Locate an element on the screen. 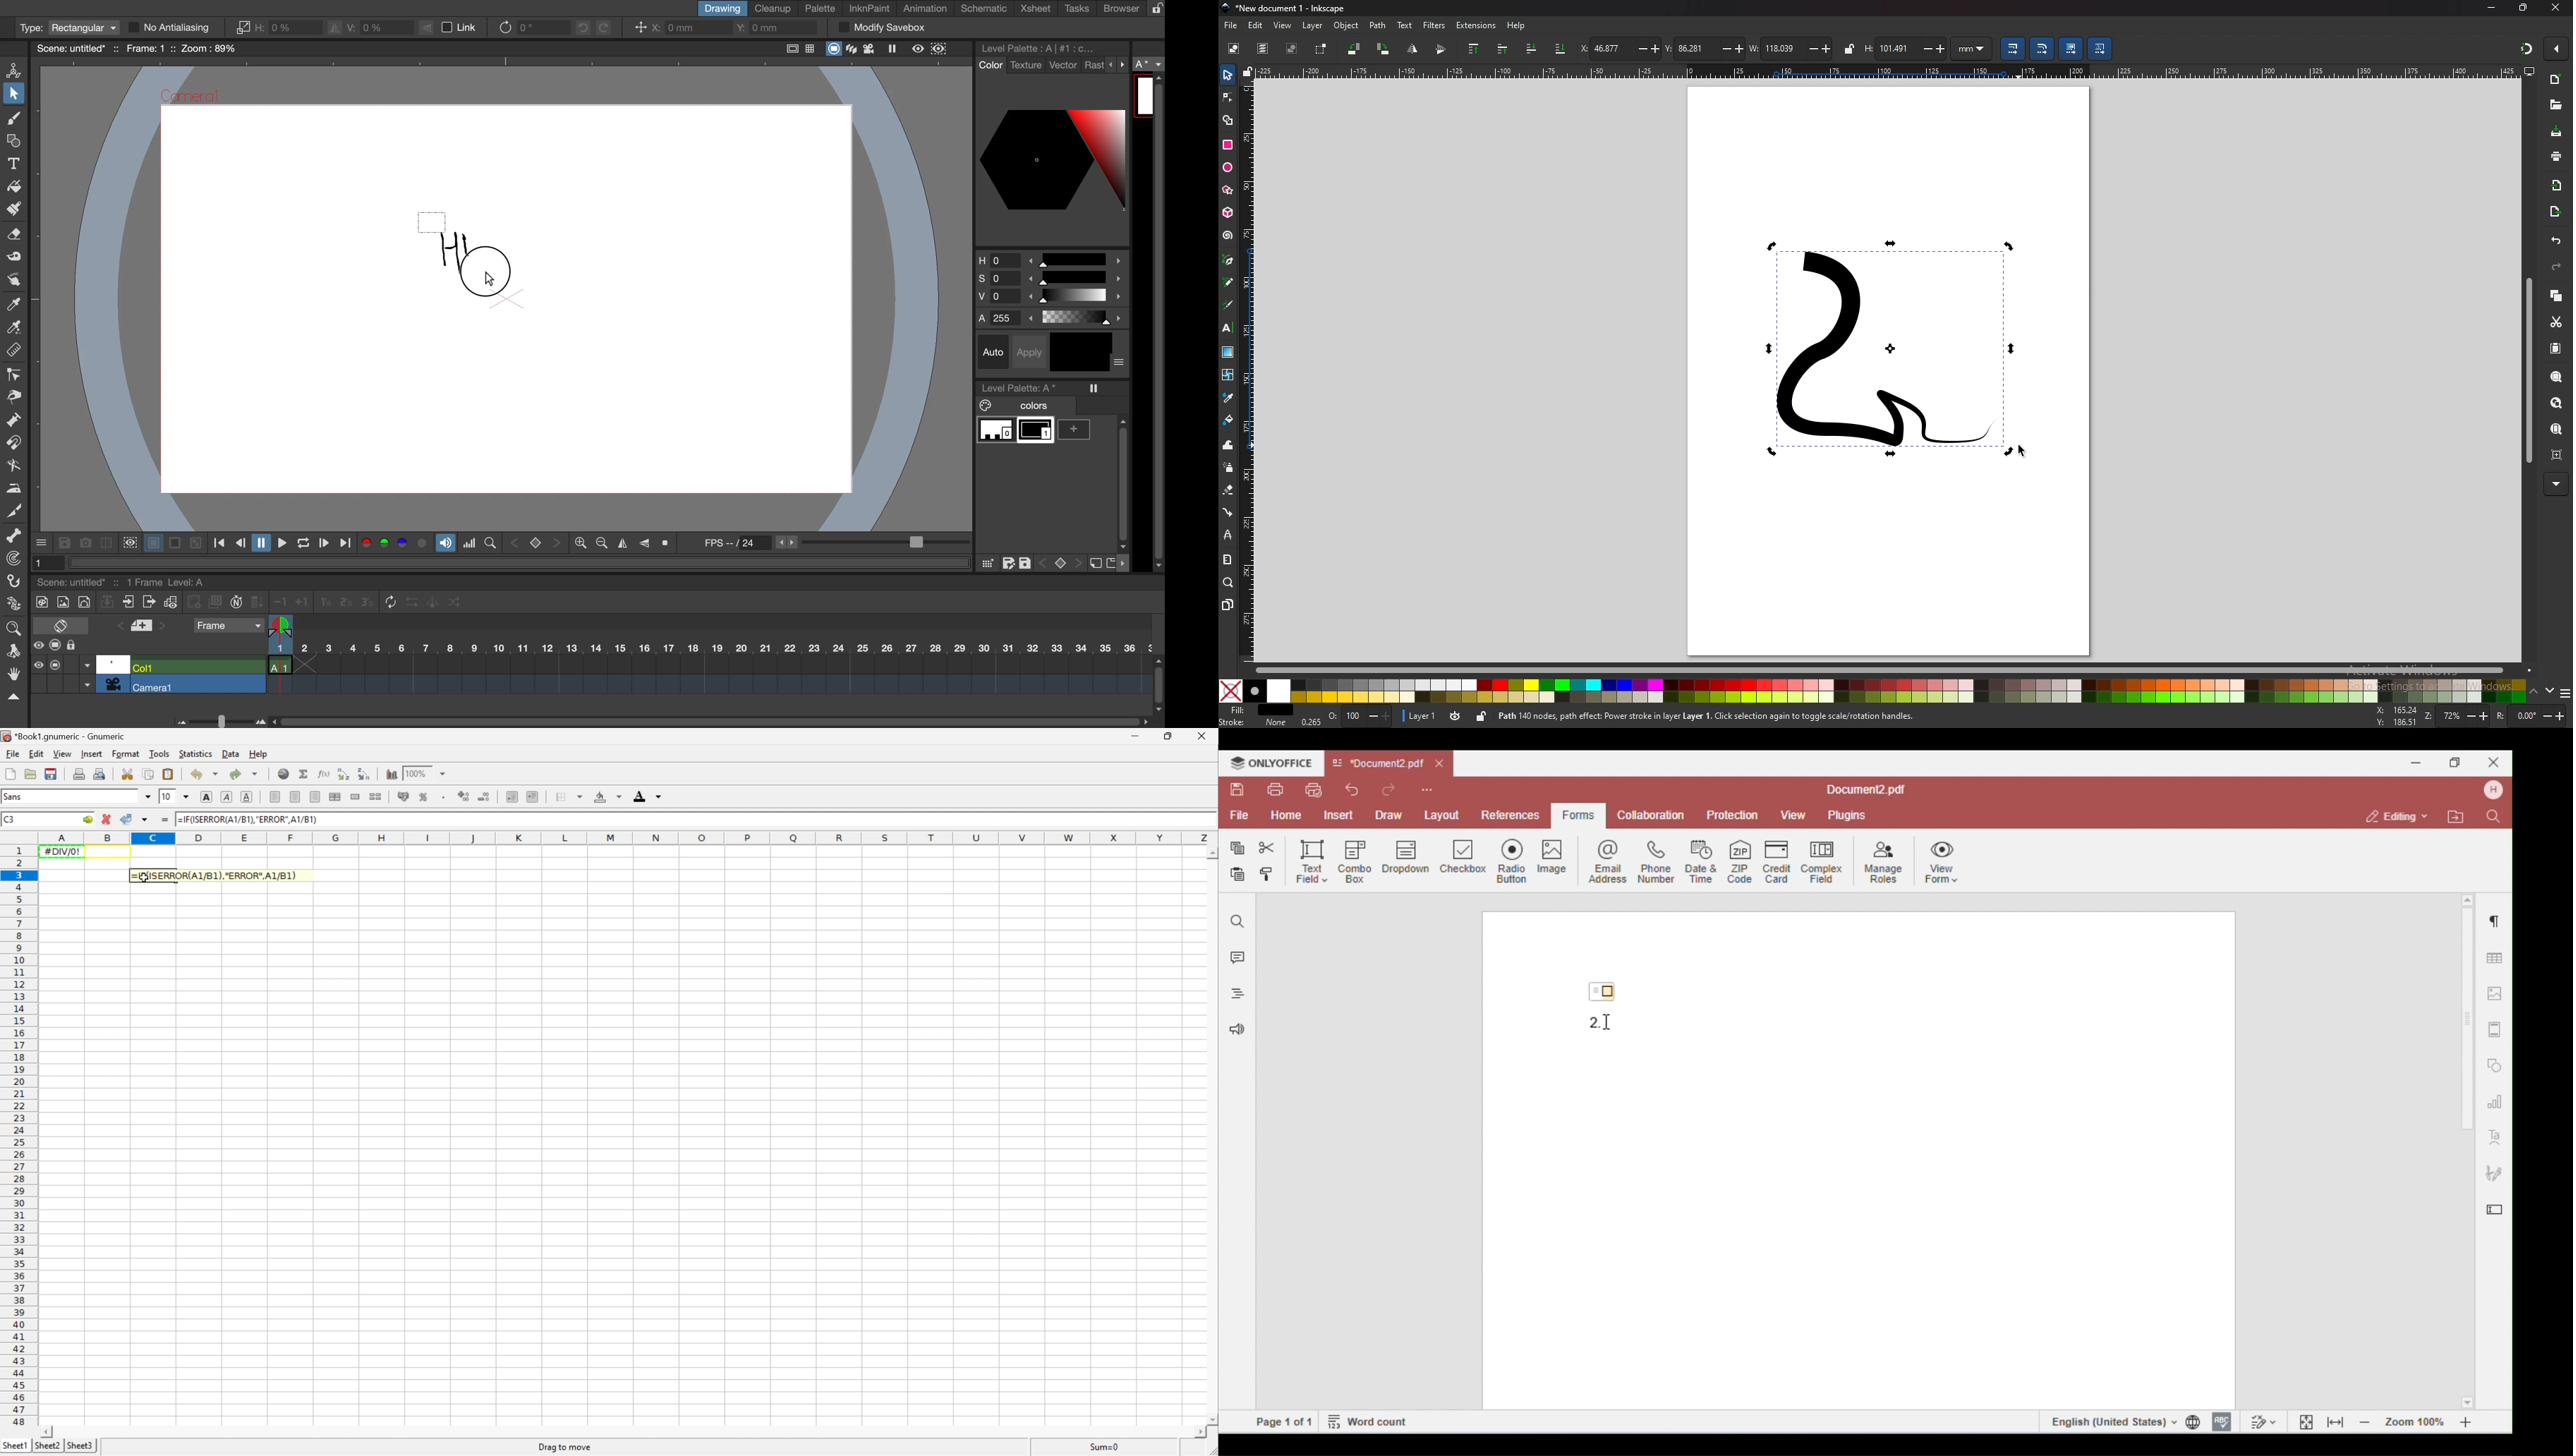 This screenshot has width=2576, height=1456. scale stroke is located at coordinates (2012, 49).